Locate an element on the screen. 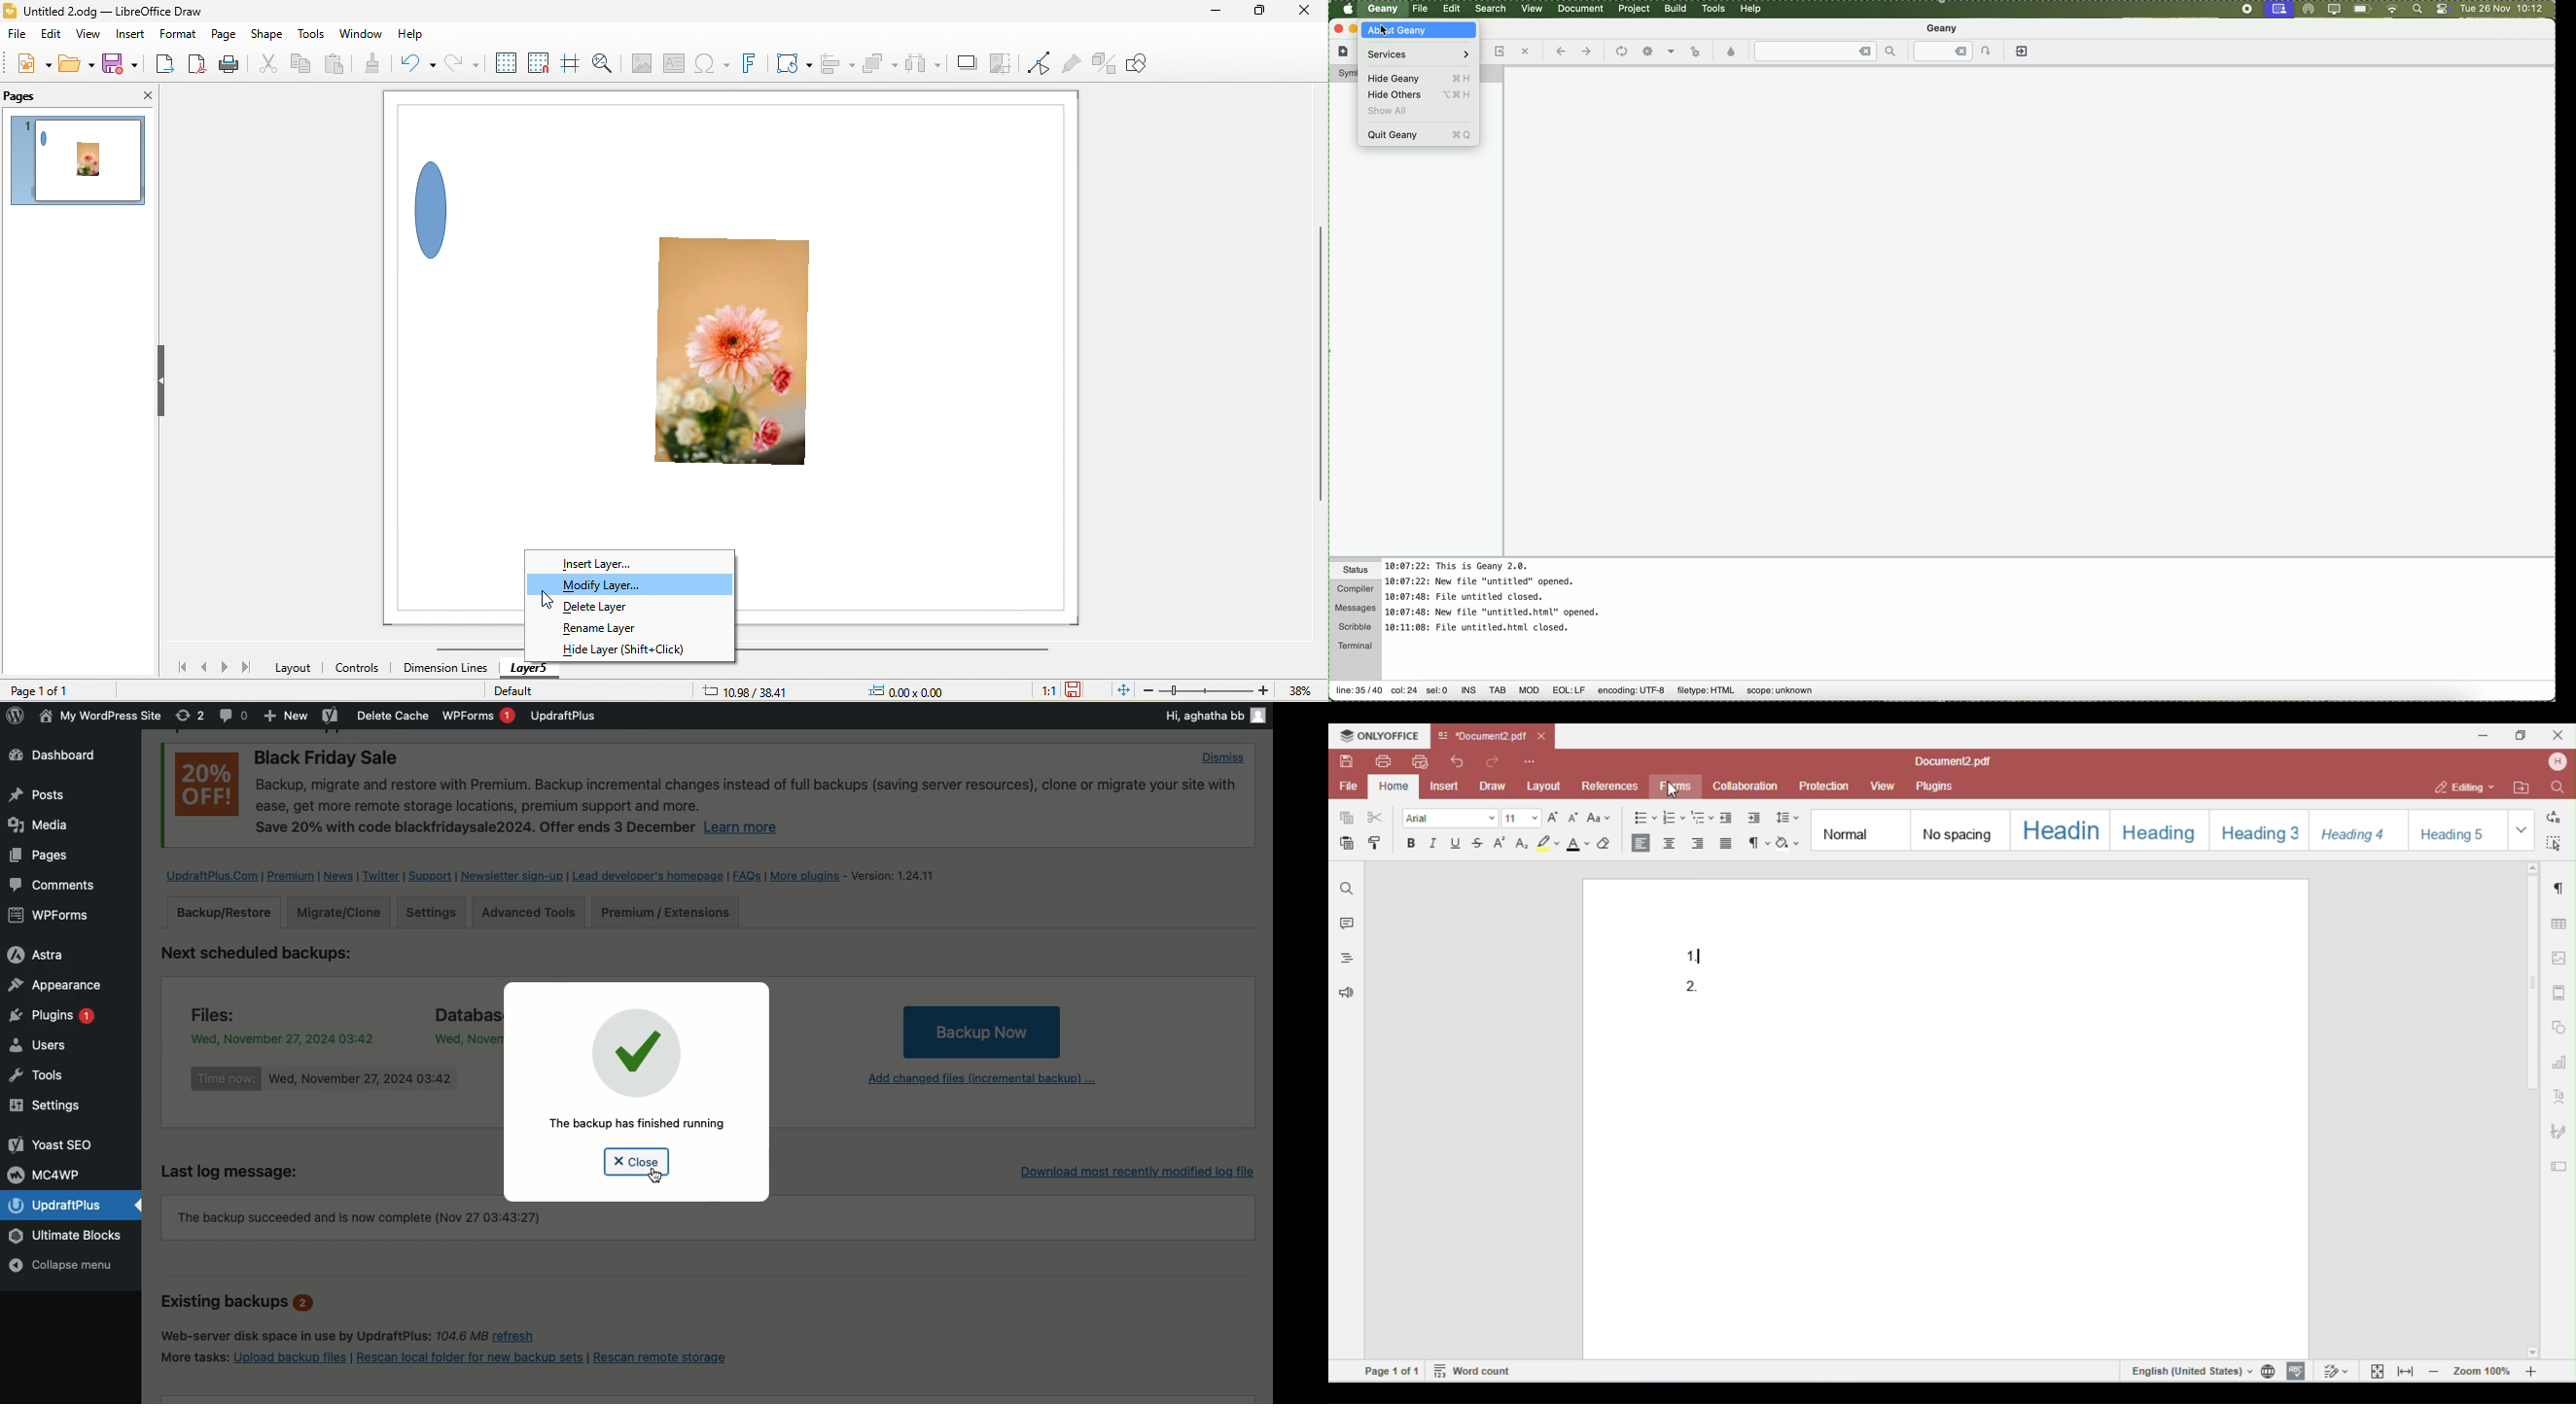 The width and height of the screenshot is (2576, 1428). Posts is located at coordinates (36, 858).